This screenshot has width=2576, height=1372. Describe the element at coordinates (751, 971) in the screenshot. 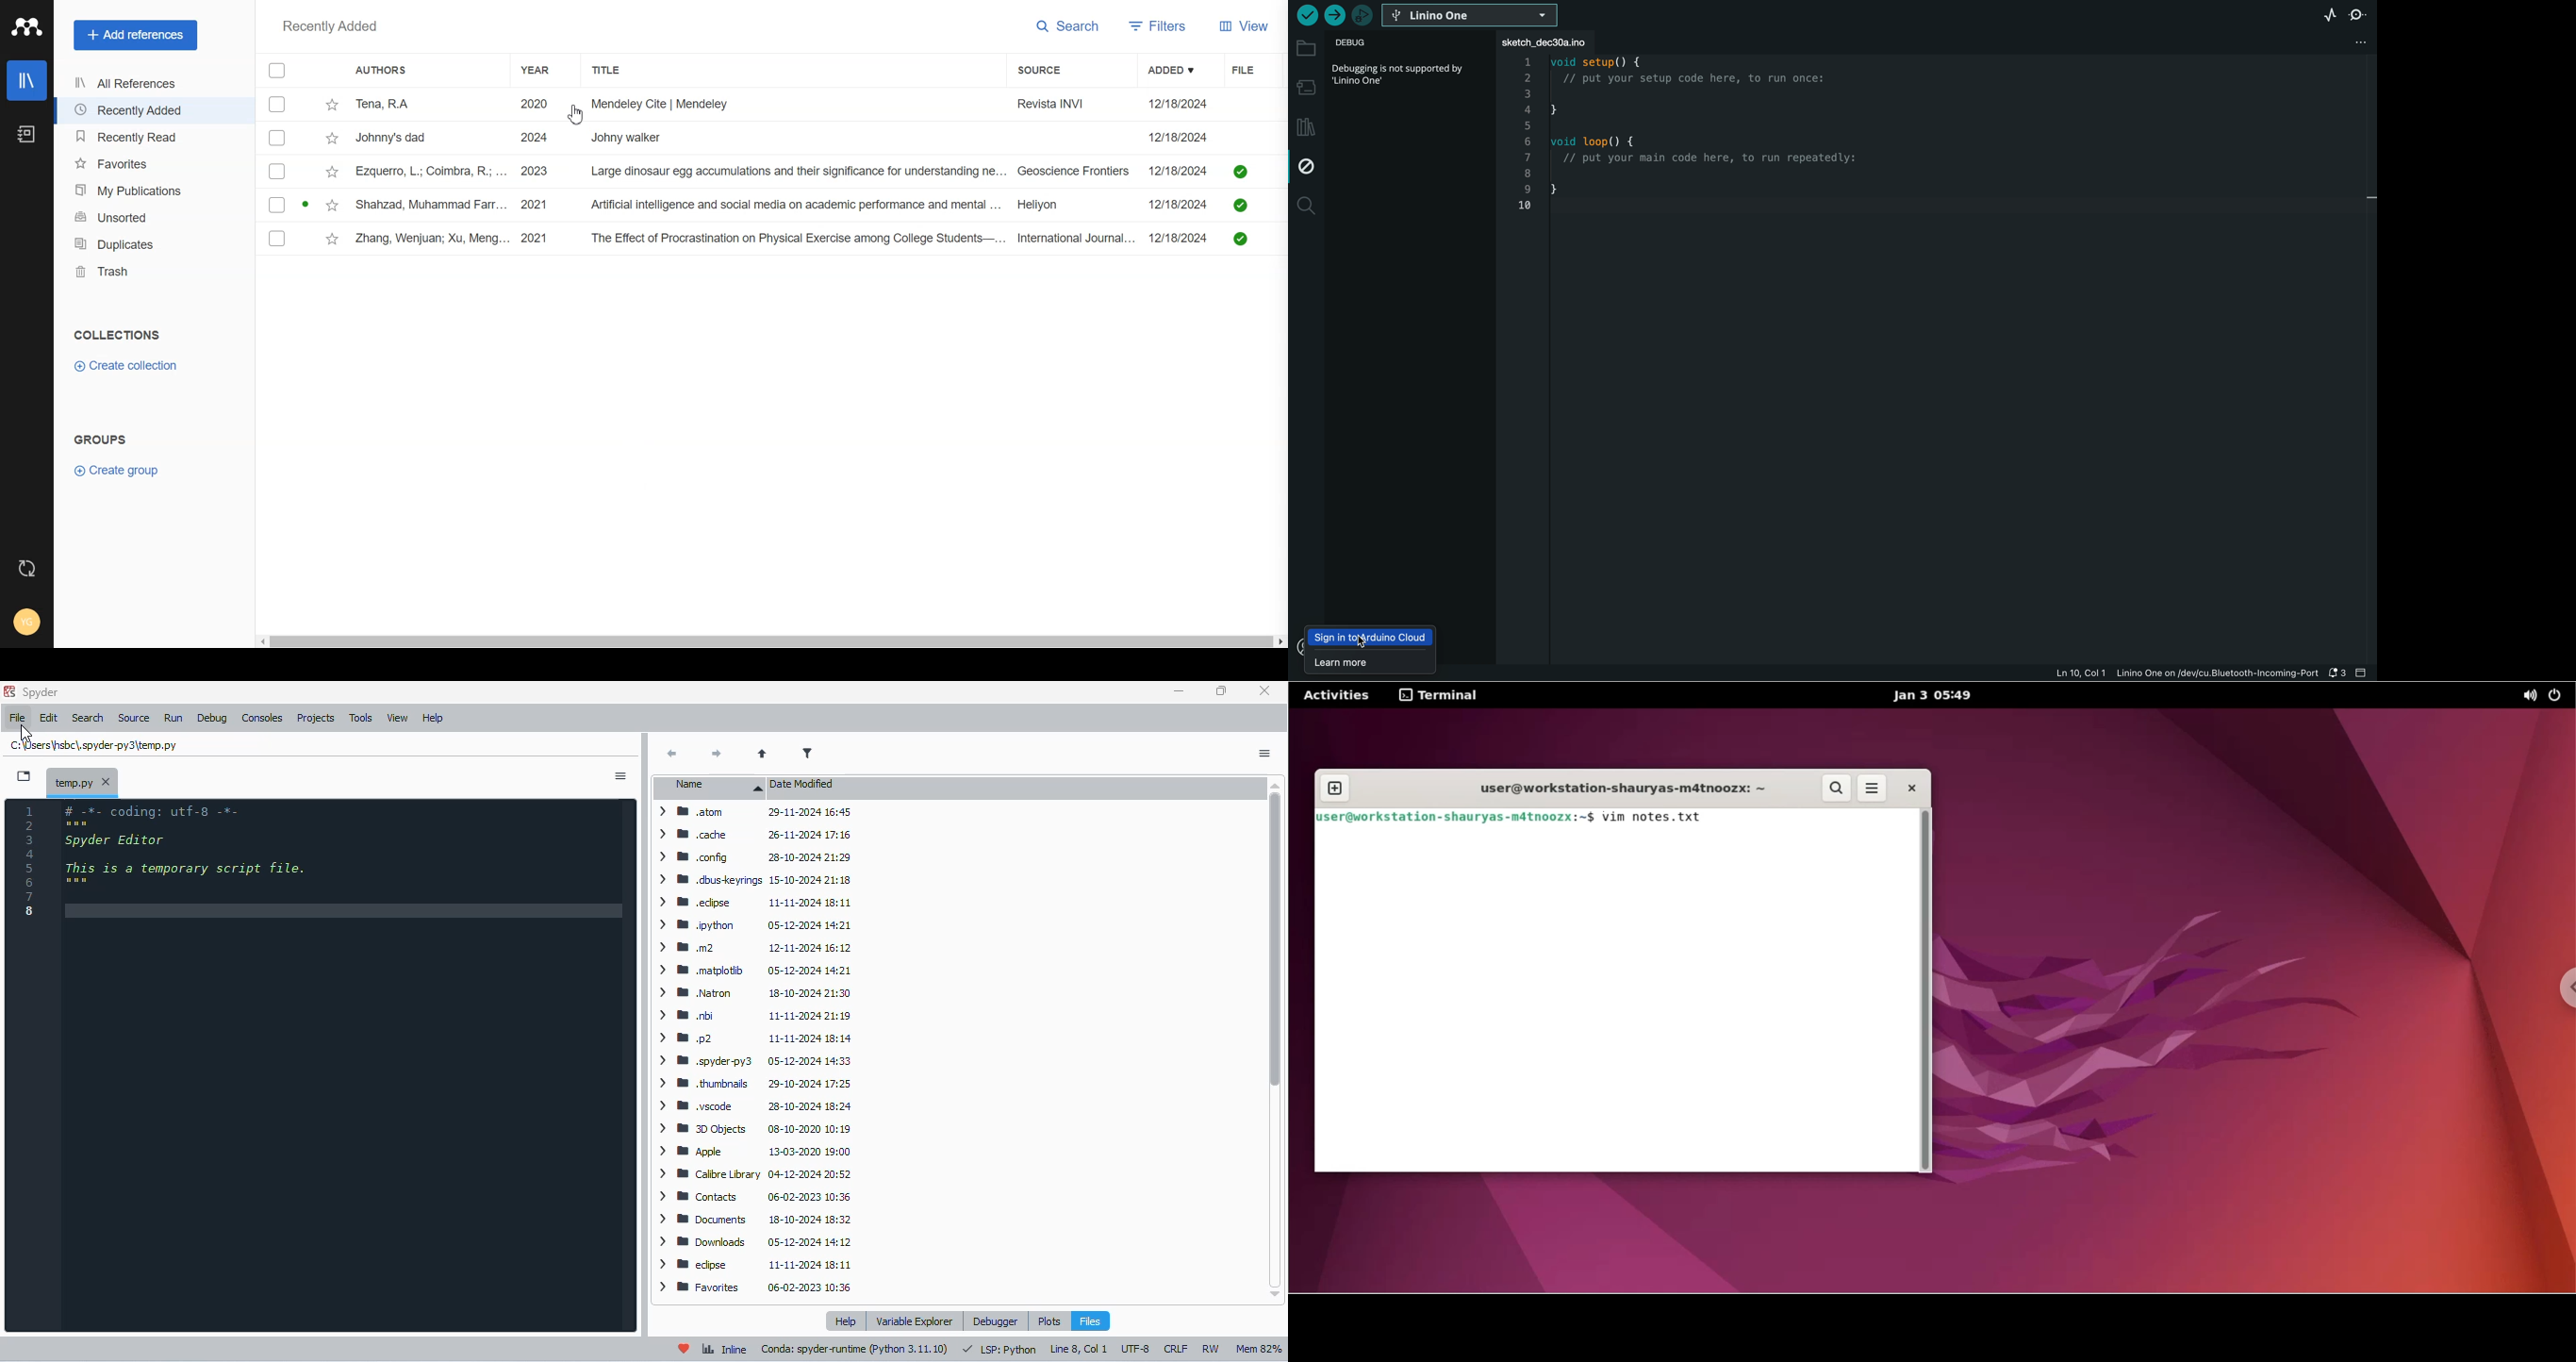

I see `> BW matplotib 05-12-2024 14:21` at that location.